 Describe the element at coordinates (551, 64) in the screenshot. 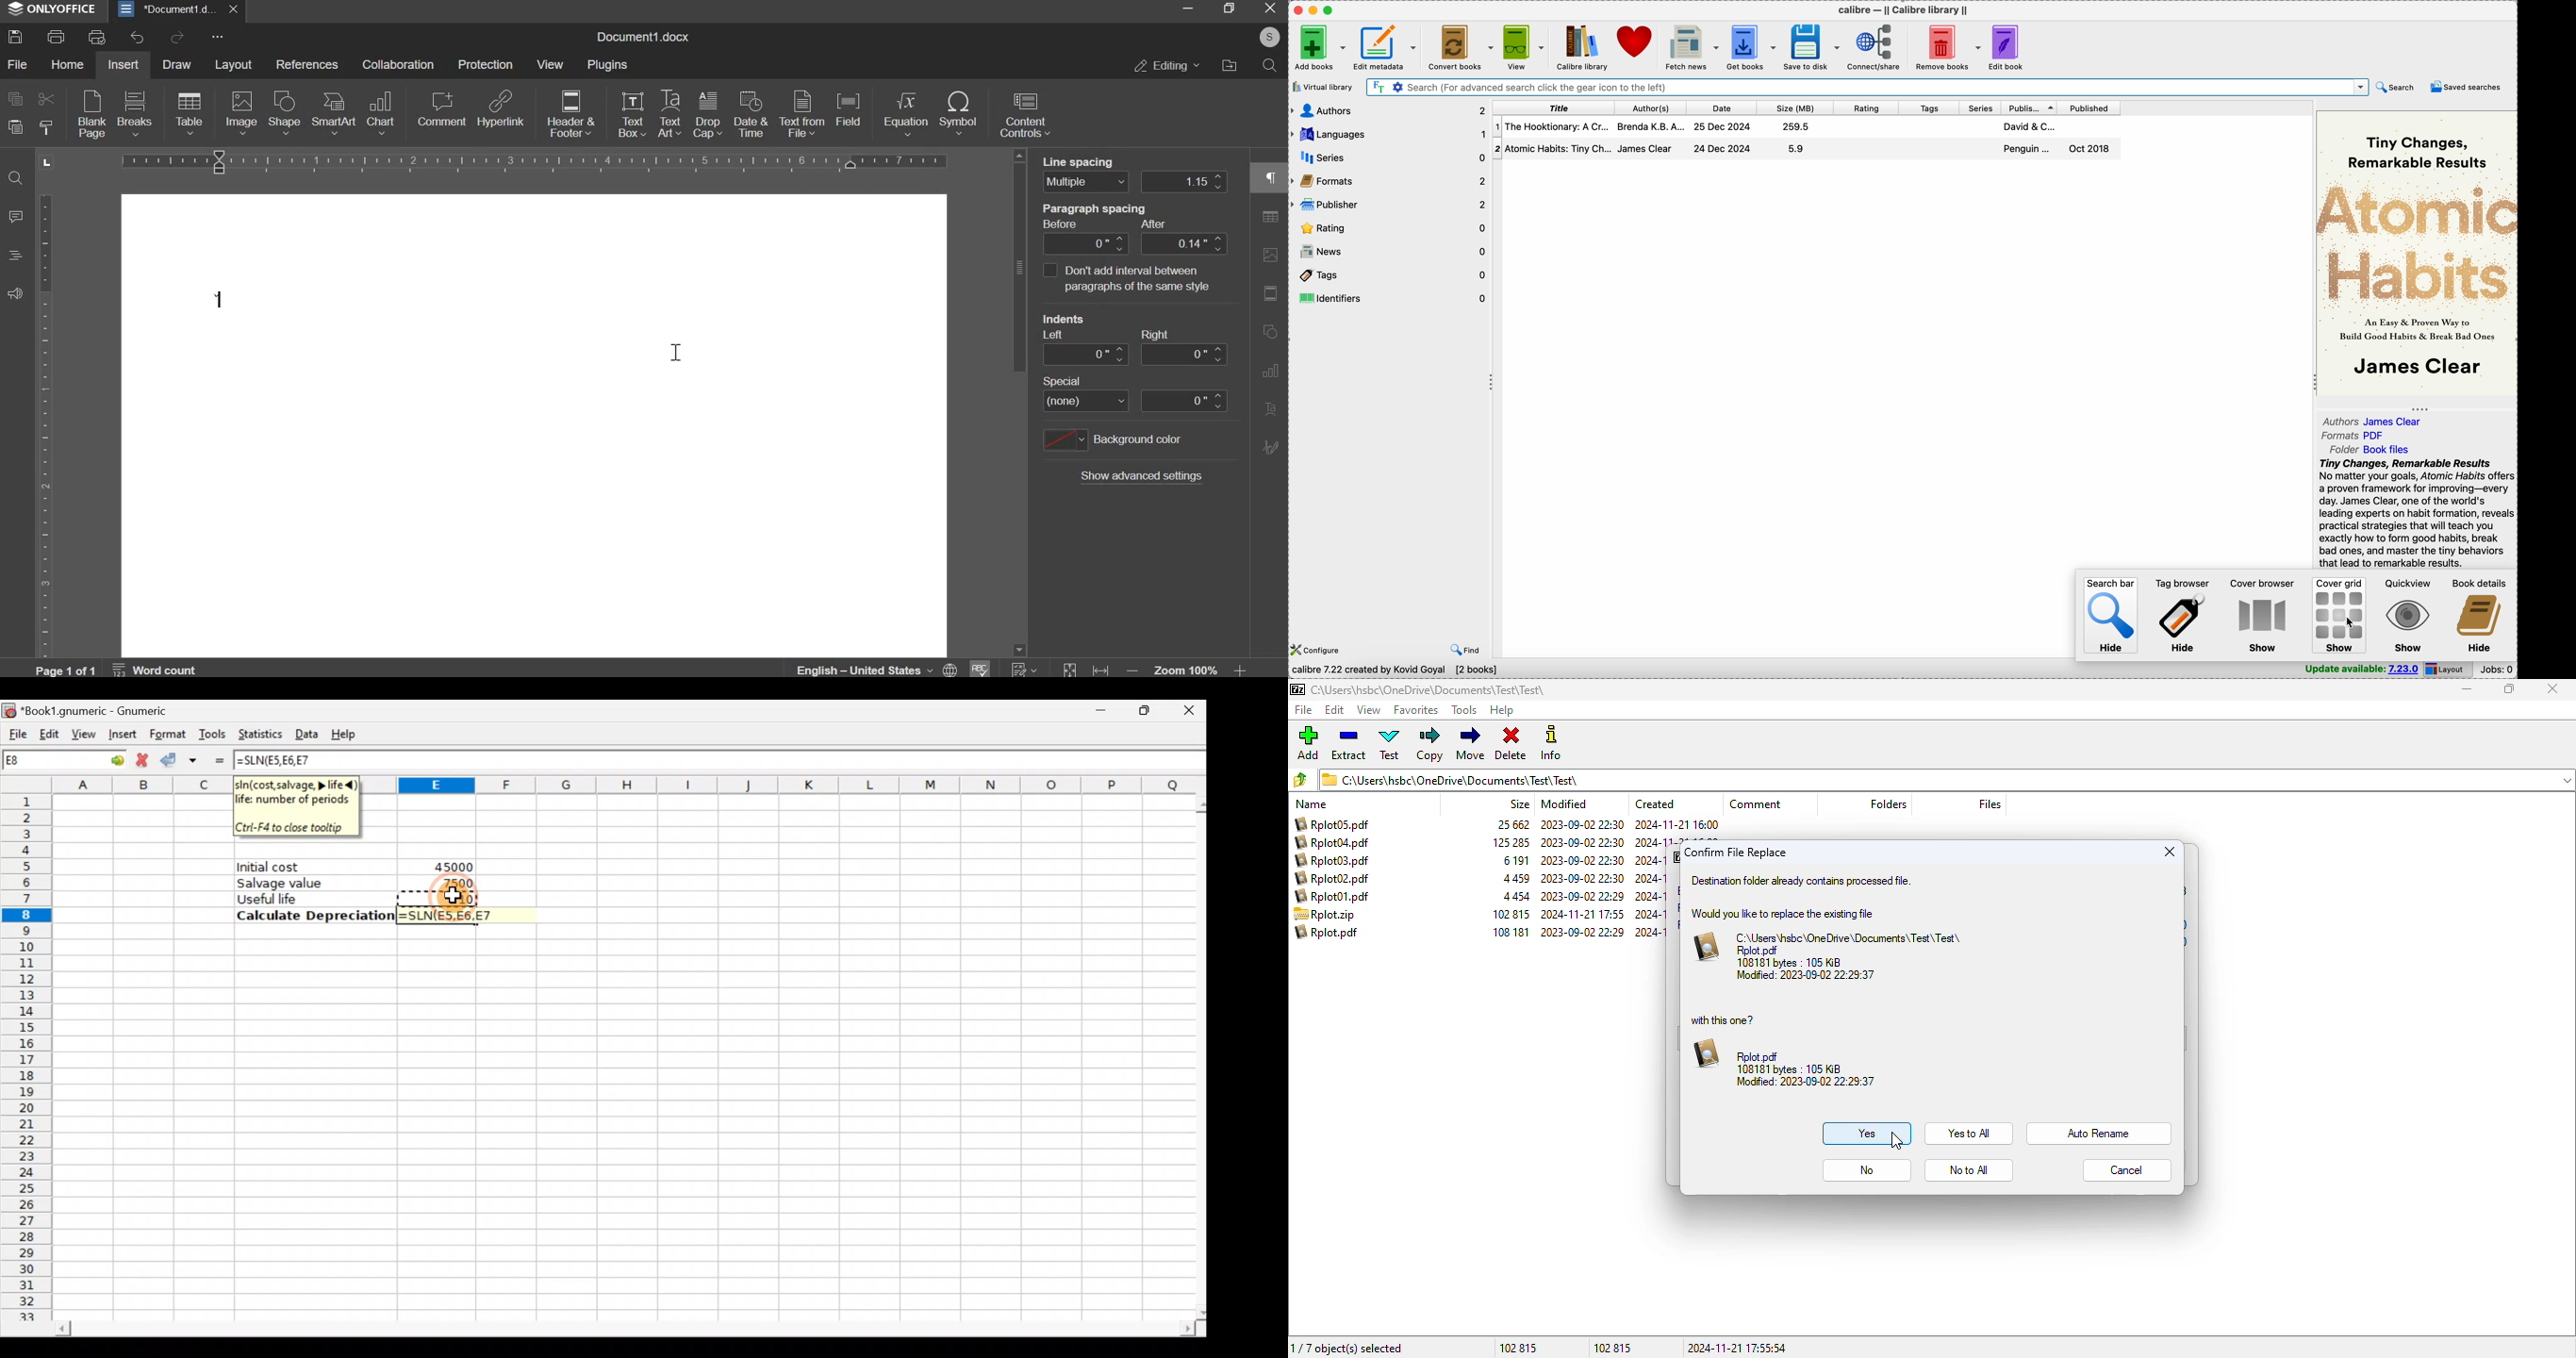

I see `view` at that location.